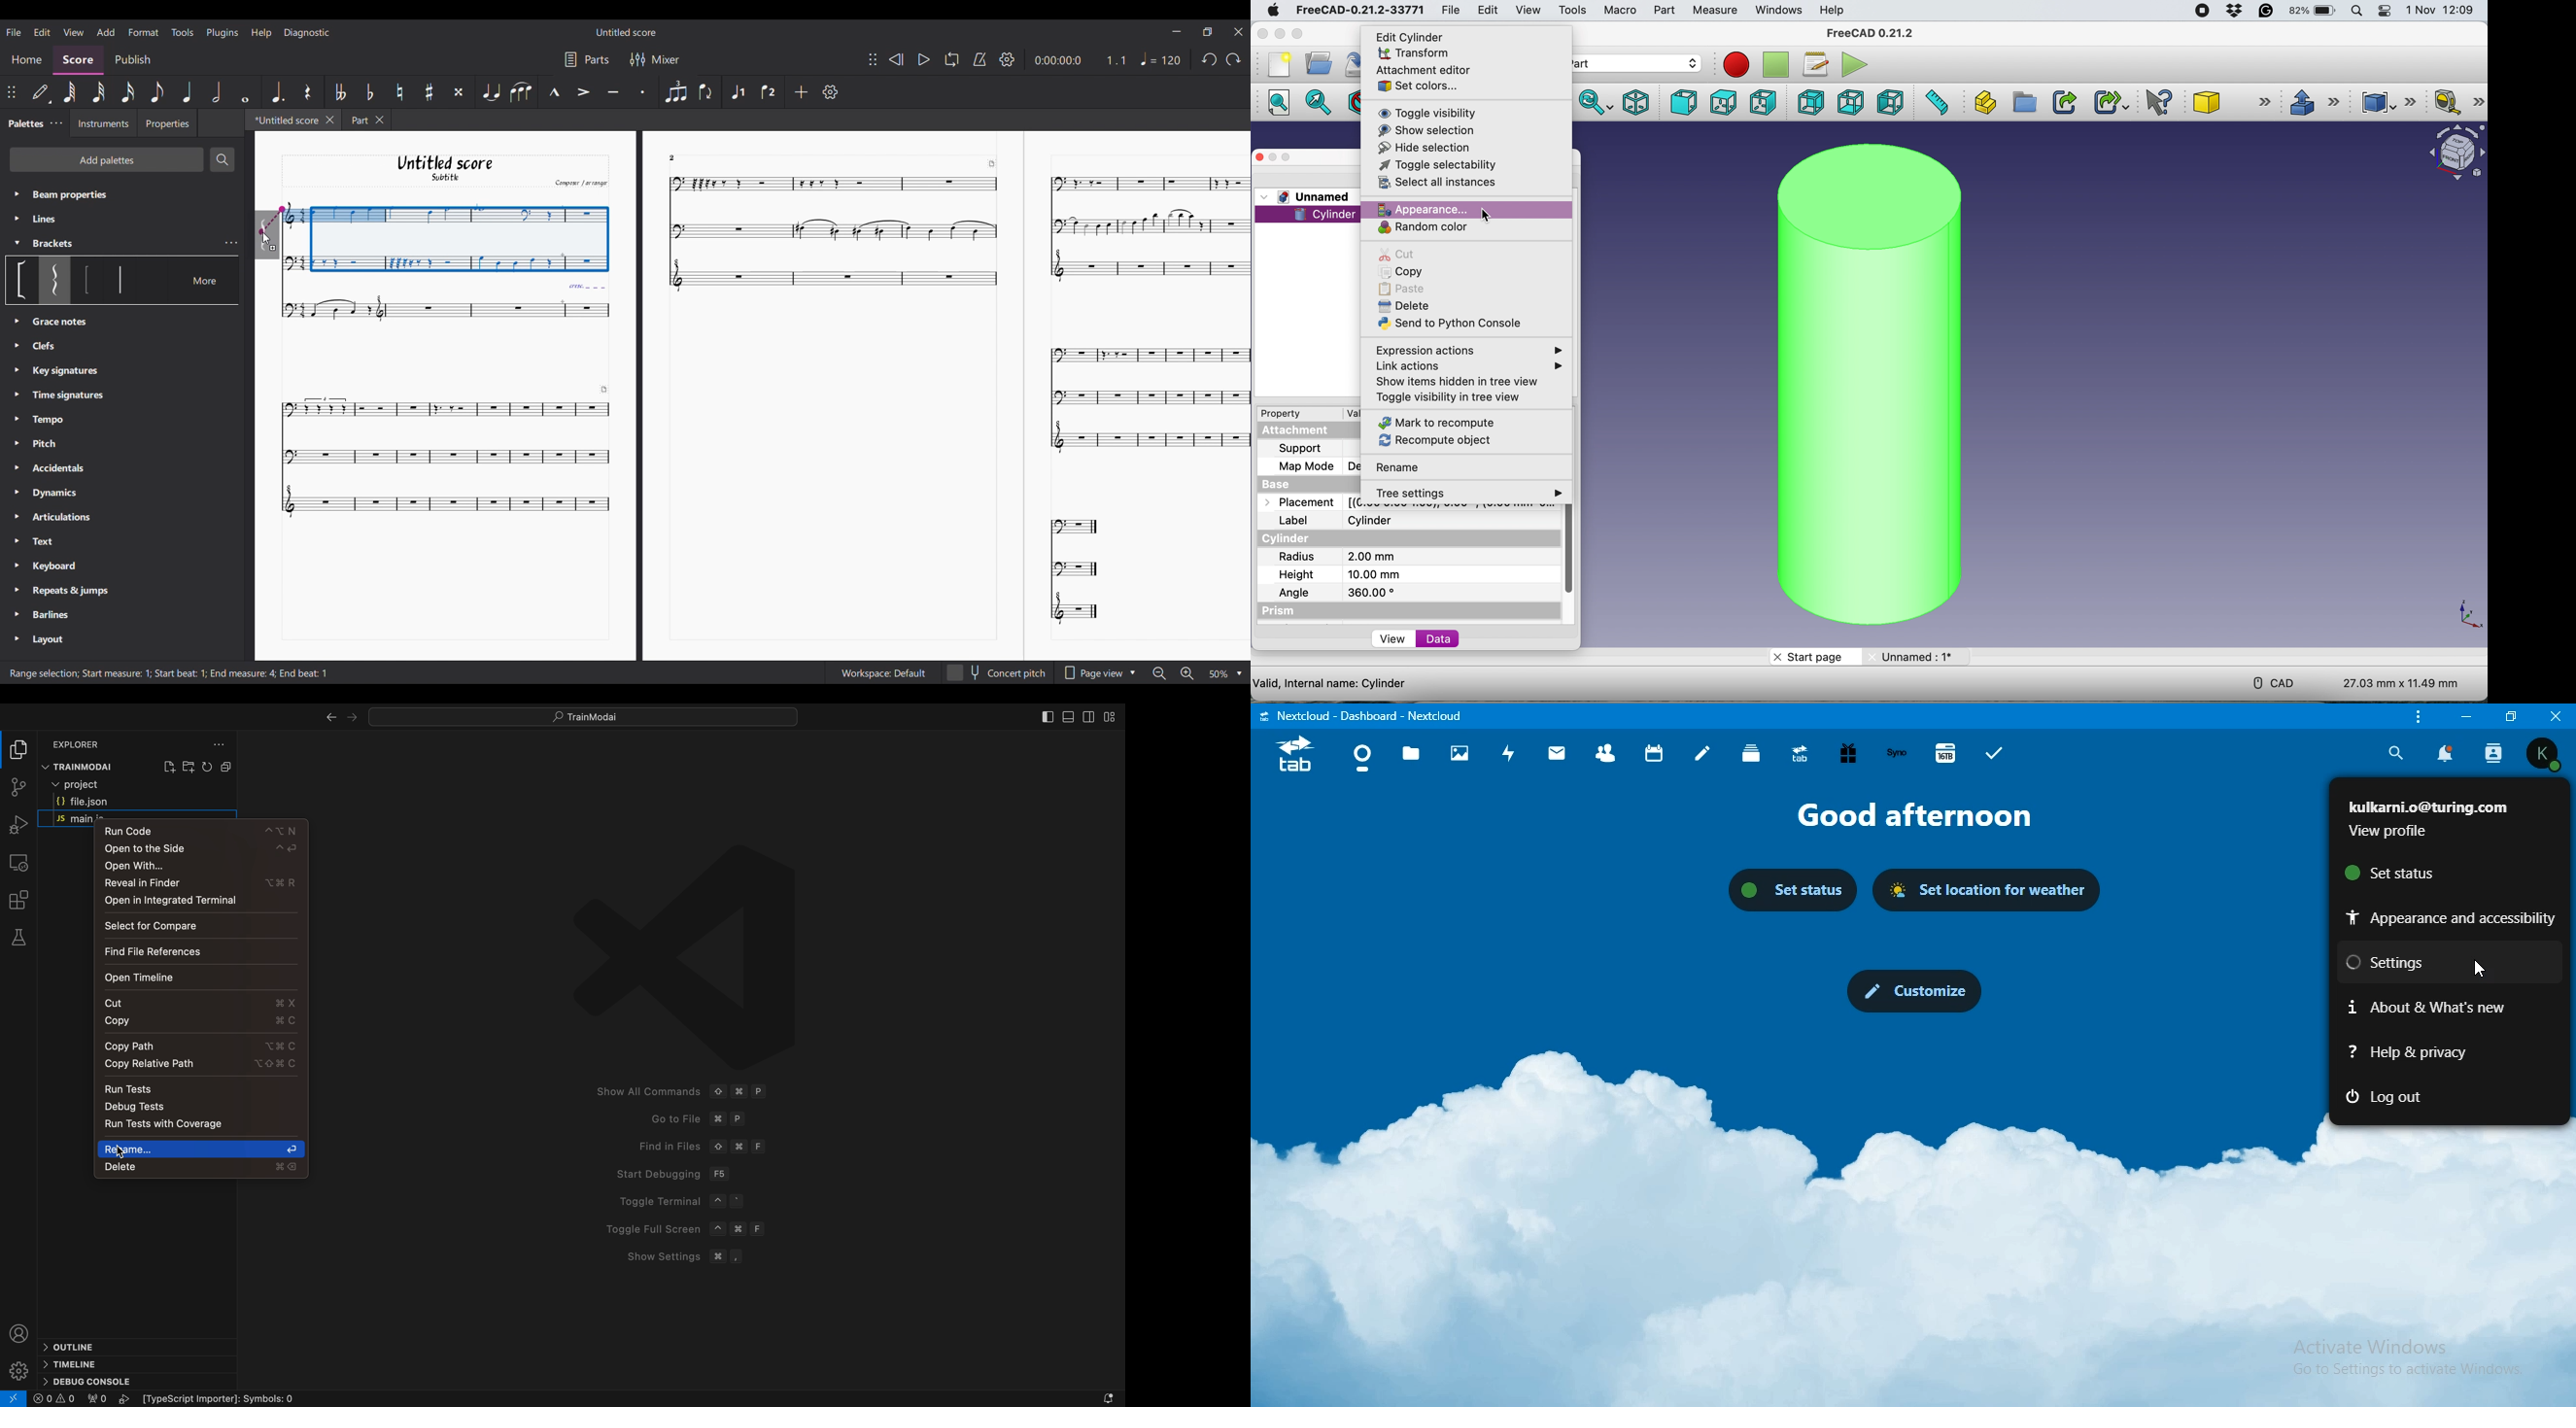 Image resolution: width=2576 pixels, height=1428 pixels. Describe the element at coordinates (1330, 685) in the screenshot. I see `cylinder details` at that location.